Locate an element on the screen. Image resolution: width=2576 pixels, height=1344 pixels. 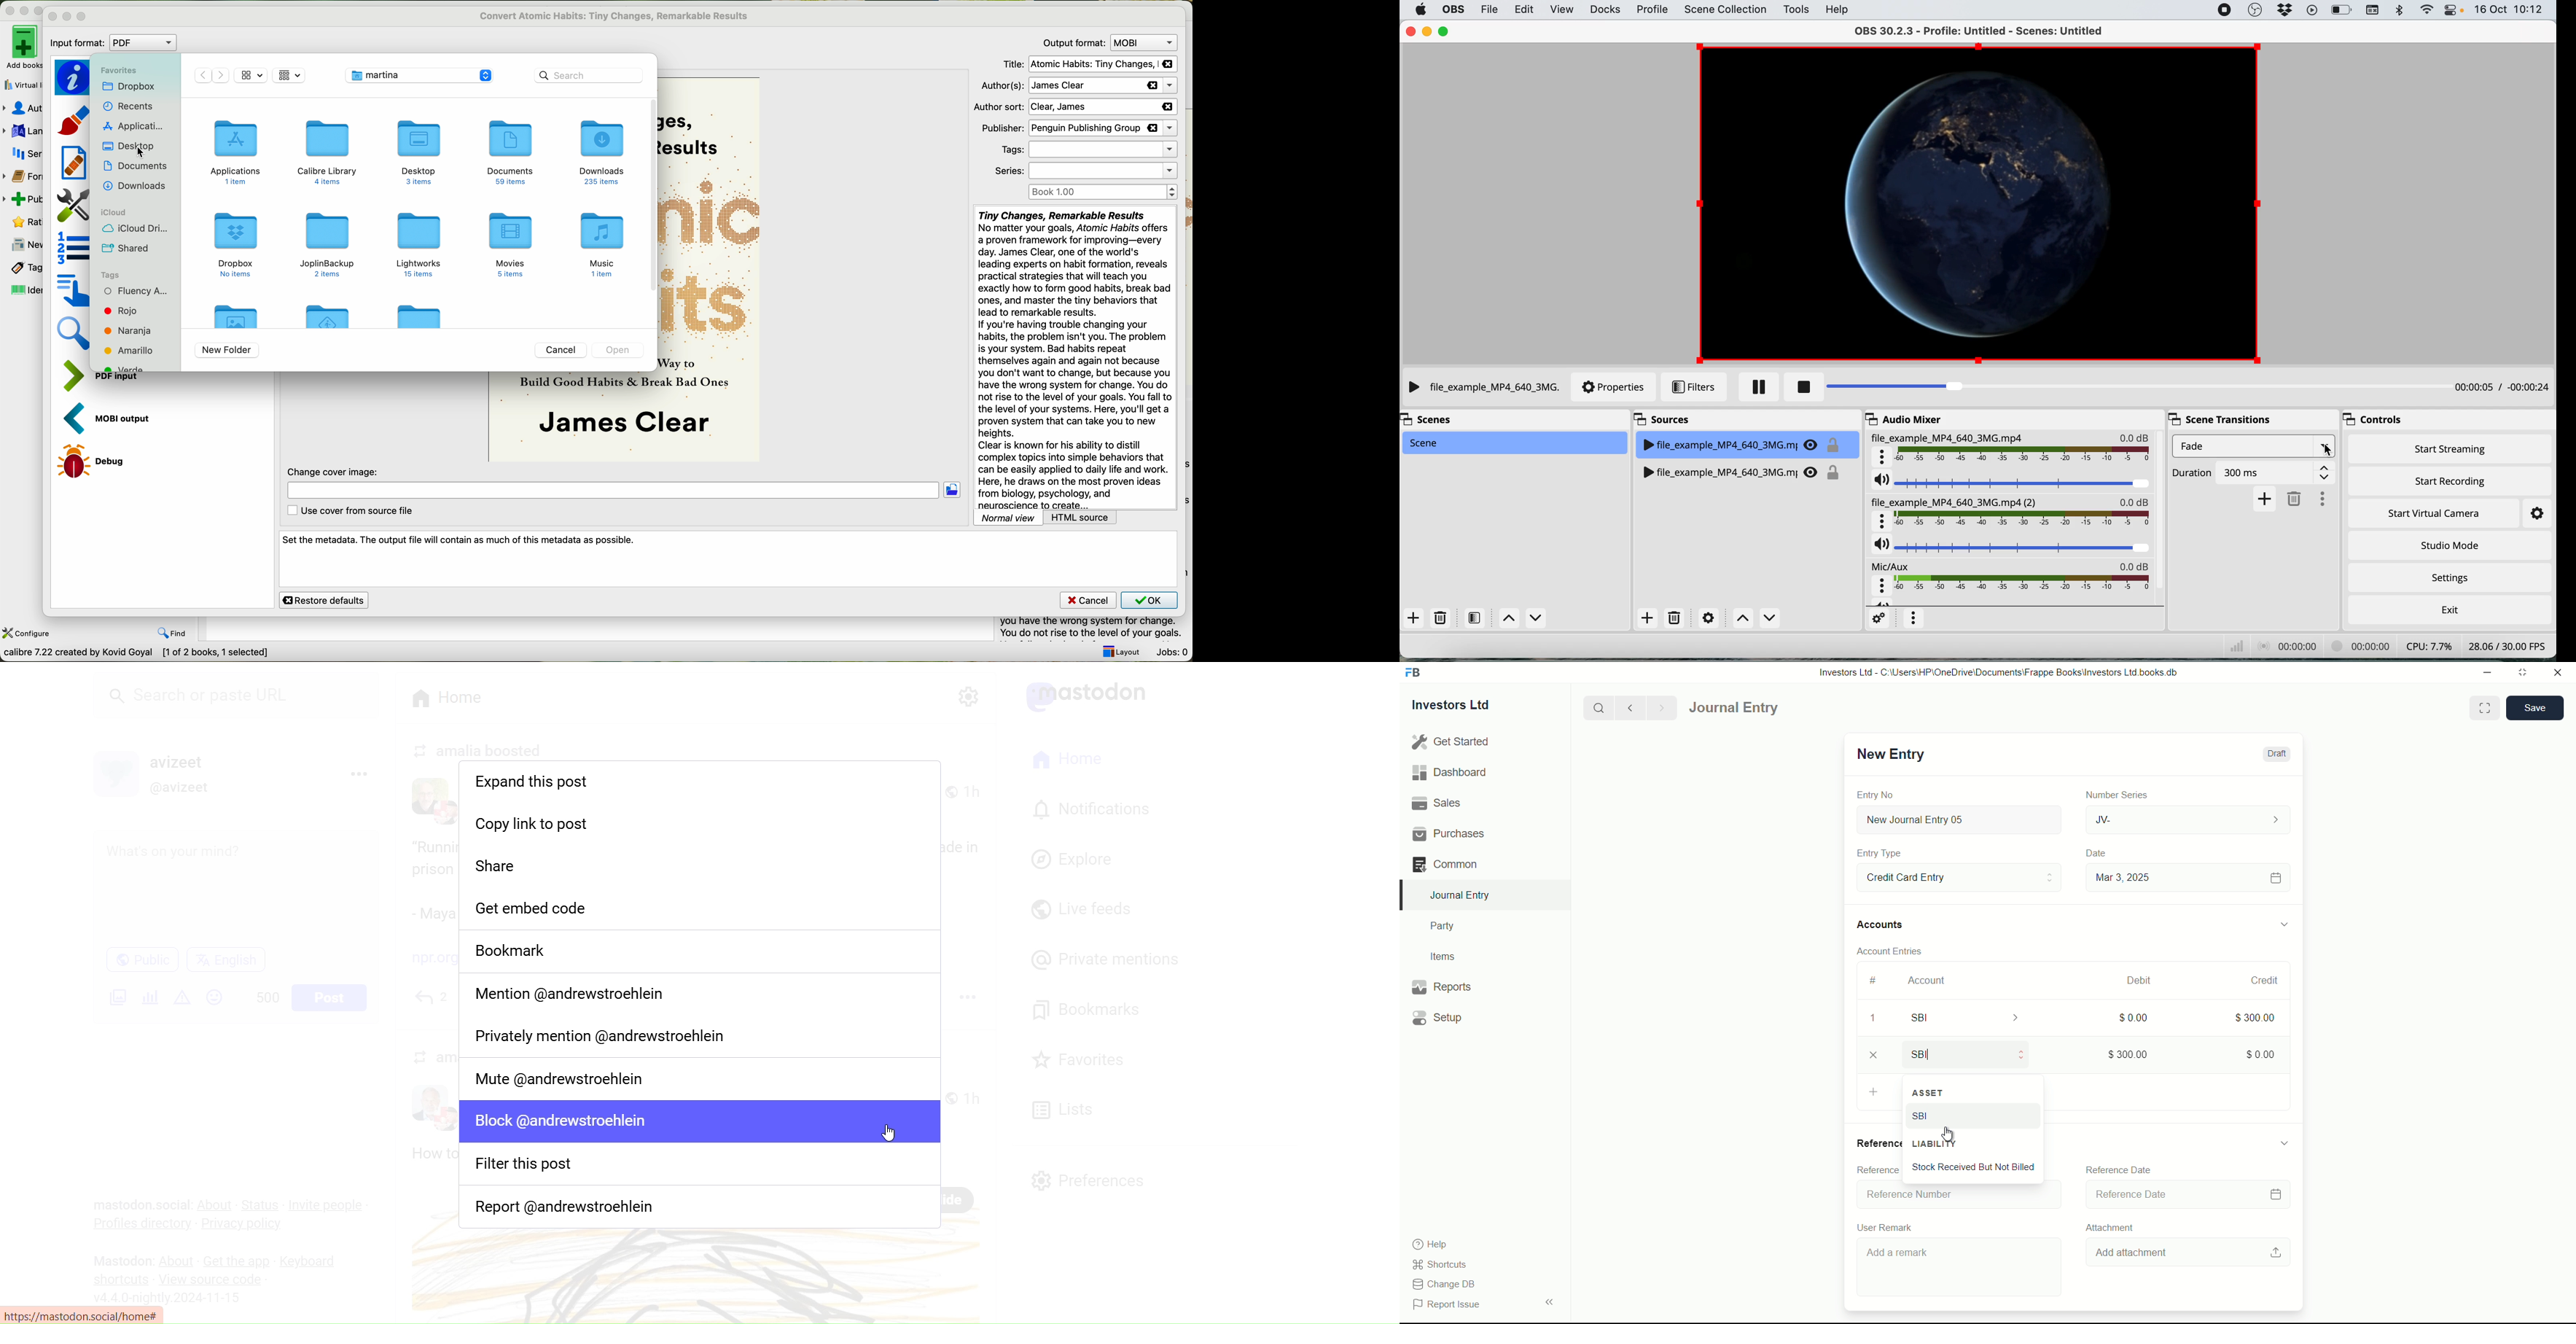
battery is located at coordinates (2343, 10).